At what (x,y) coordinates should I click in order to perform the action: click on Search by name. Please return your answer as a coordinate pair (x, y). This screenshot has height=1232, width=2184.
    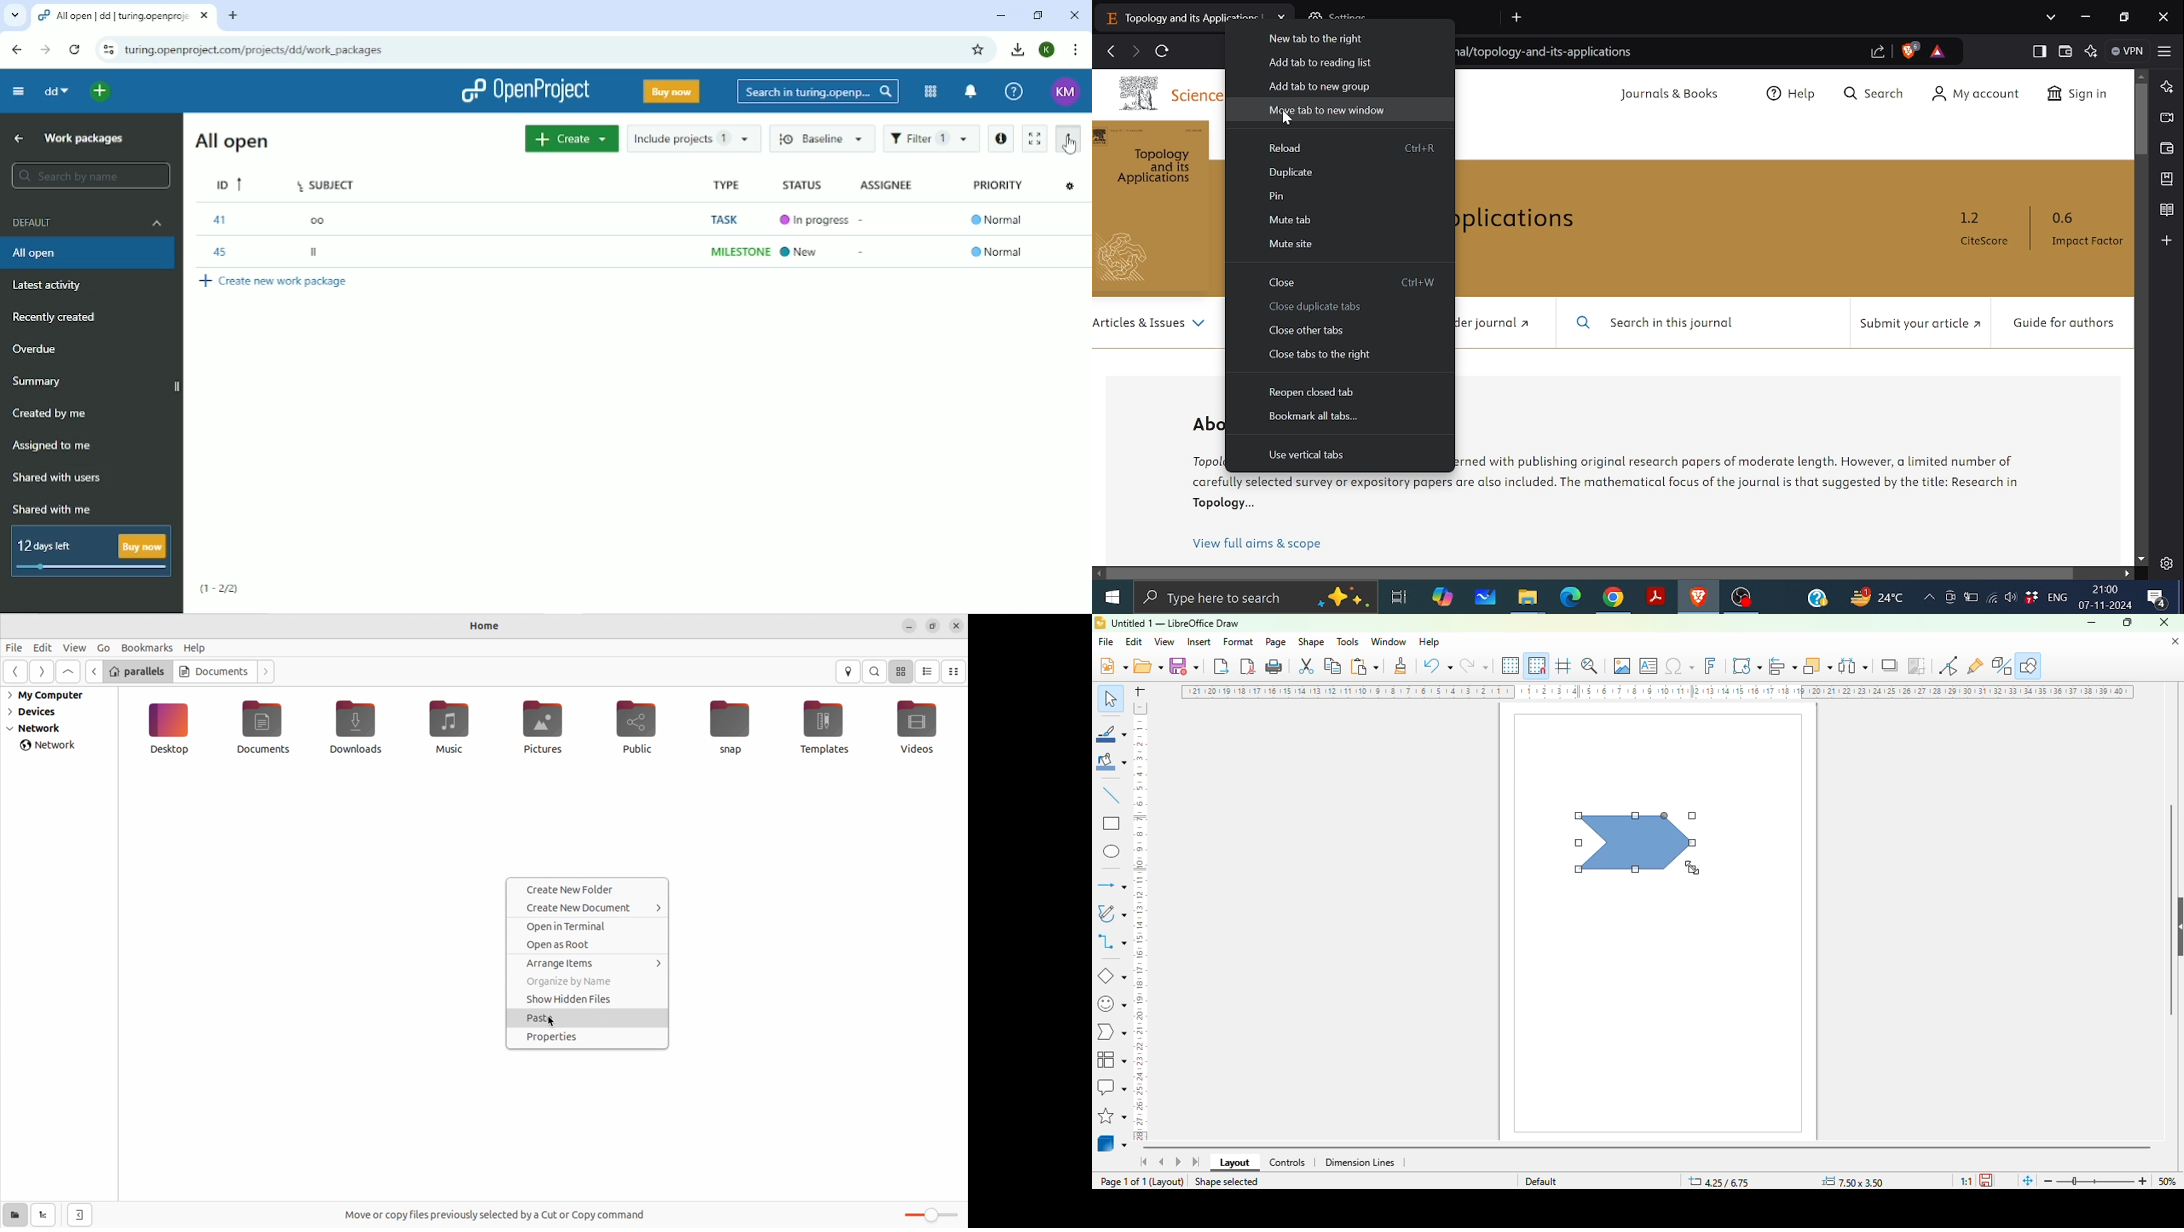
    Looking at the image, I should click on (89, 176).